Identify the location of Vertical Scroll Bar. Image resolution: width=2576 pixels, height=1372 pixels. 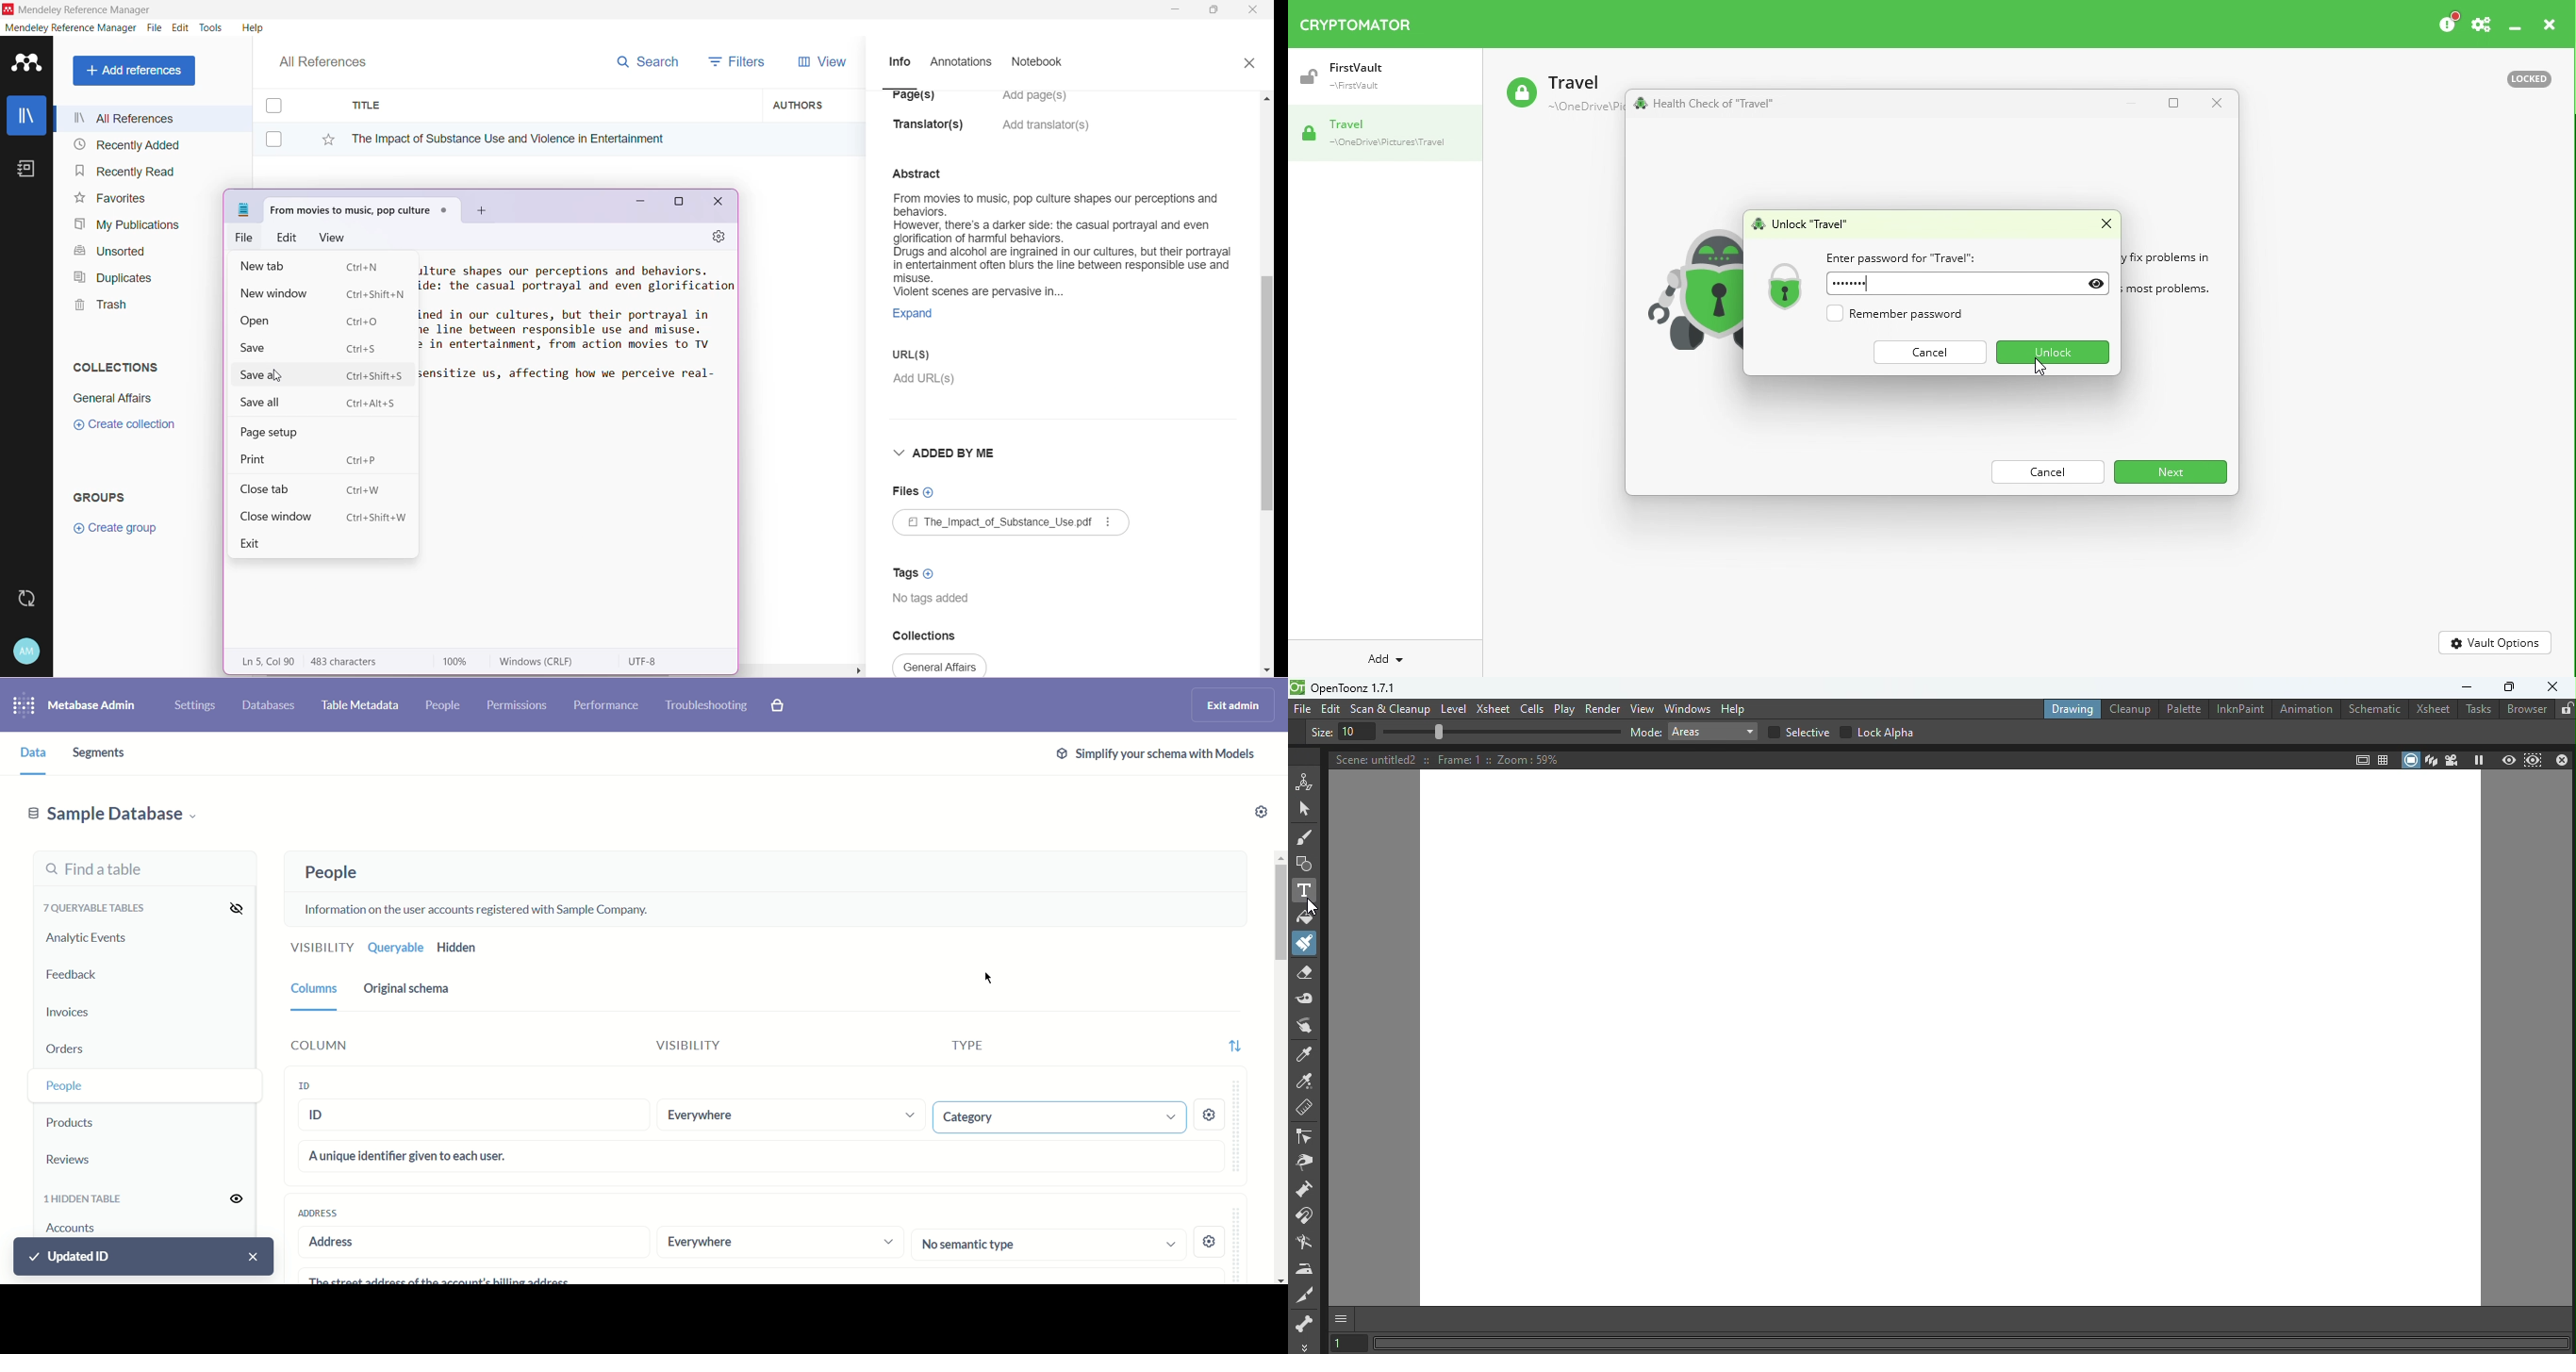
(1266, 382).